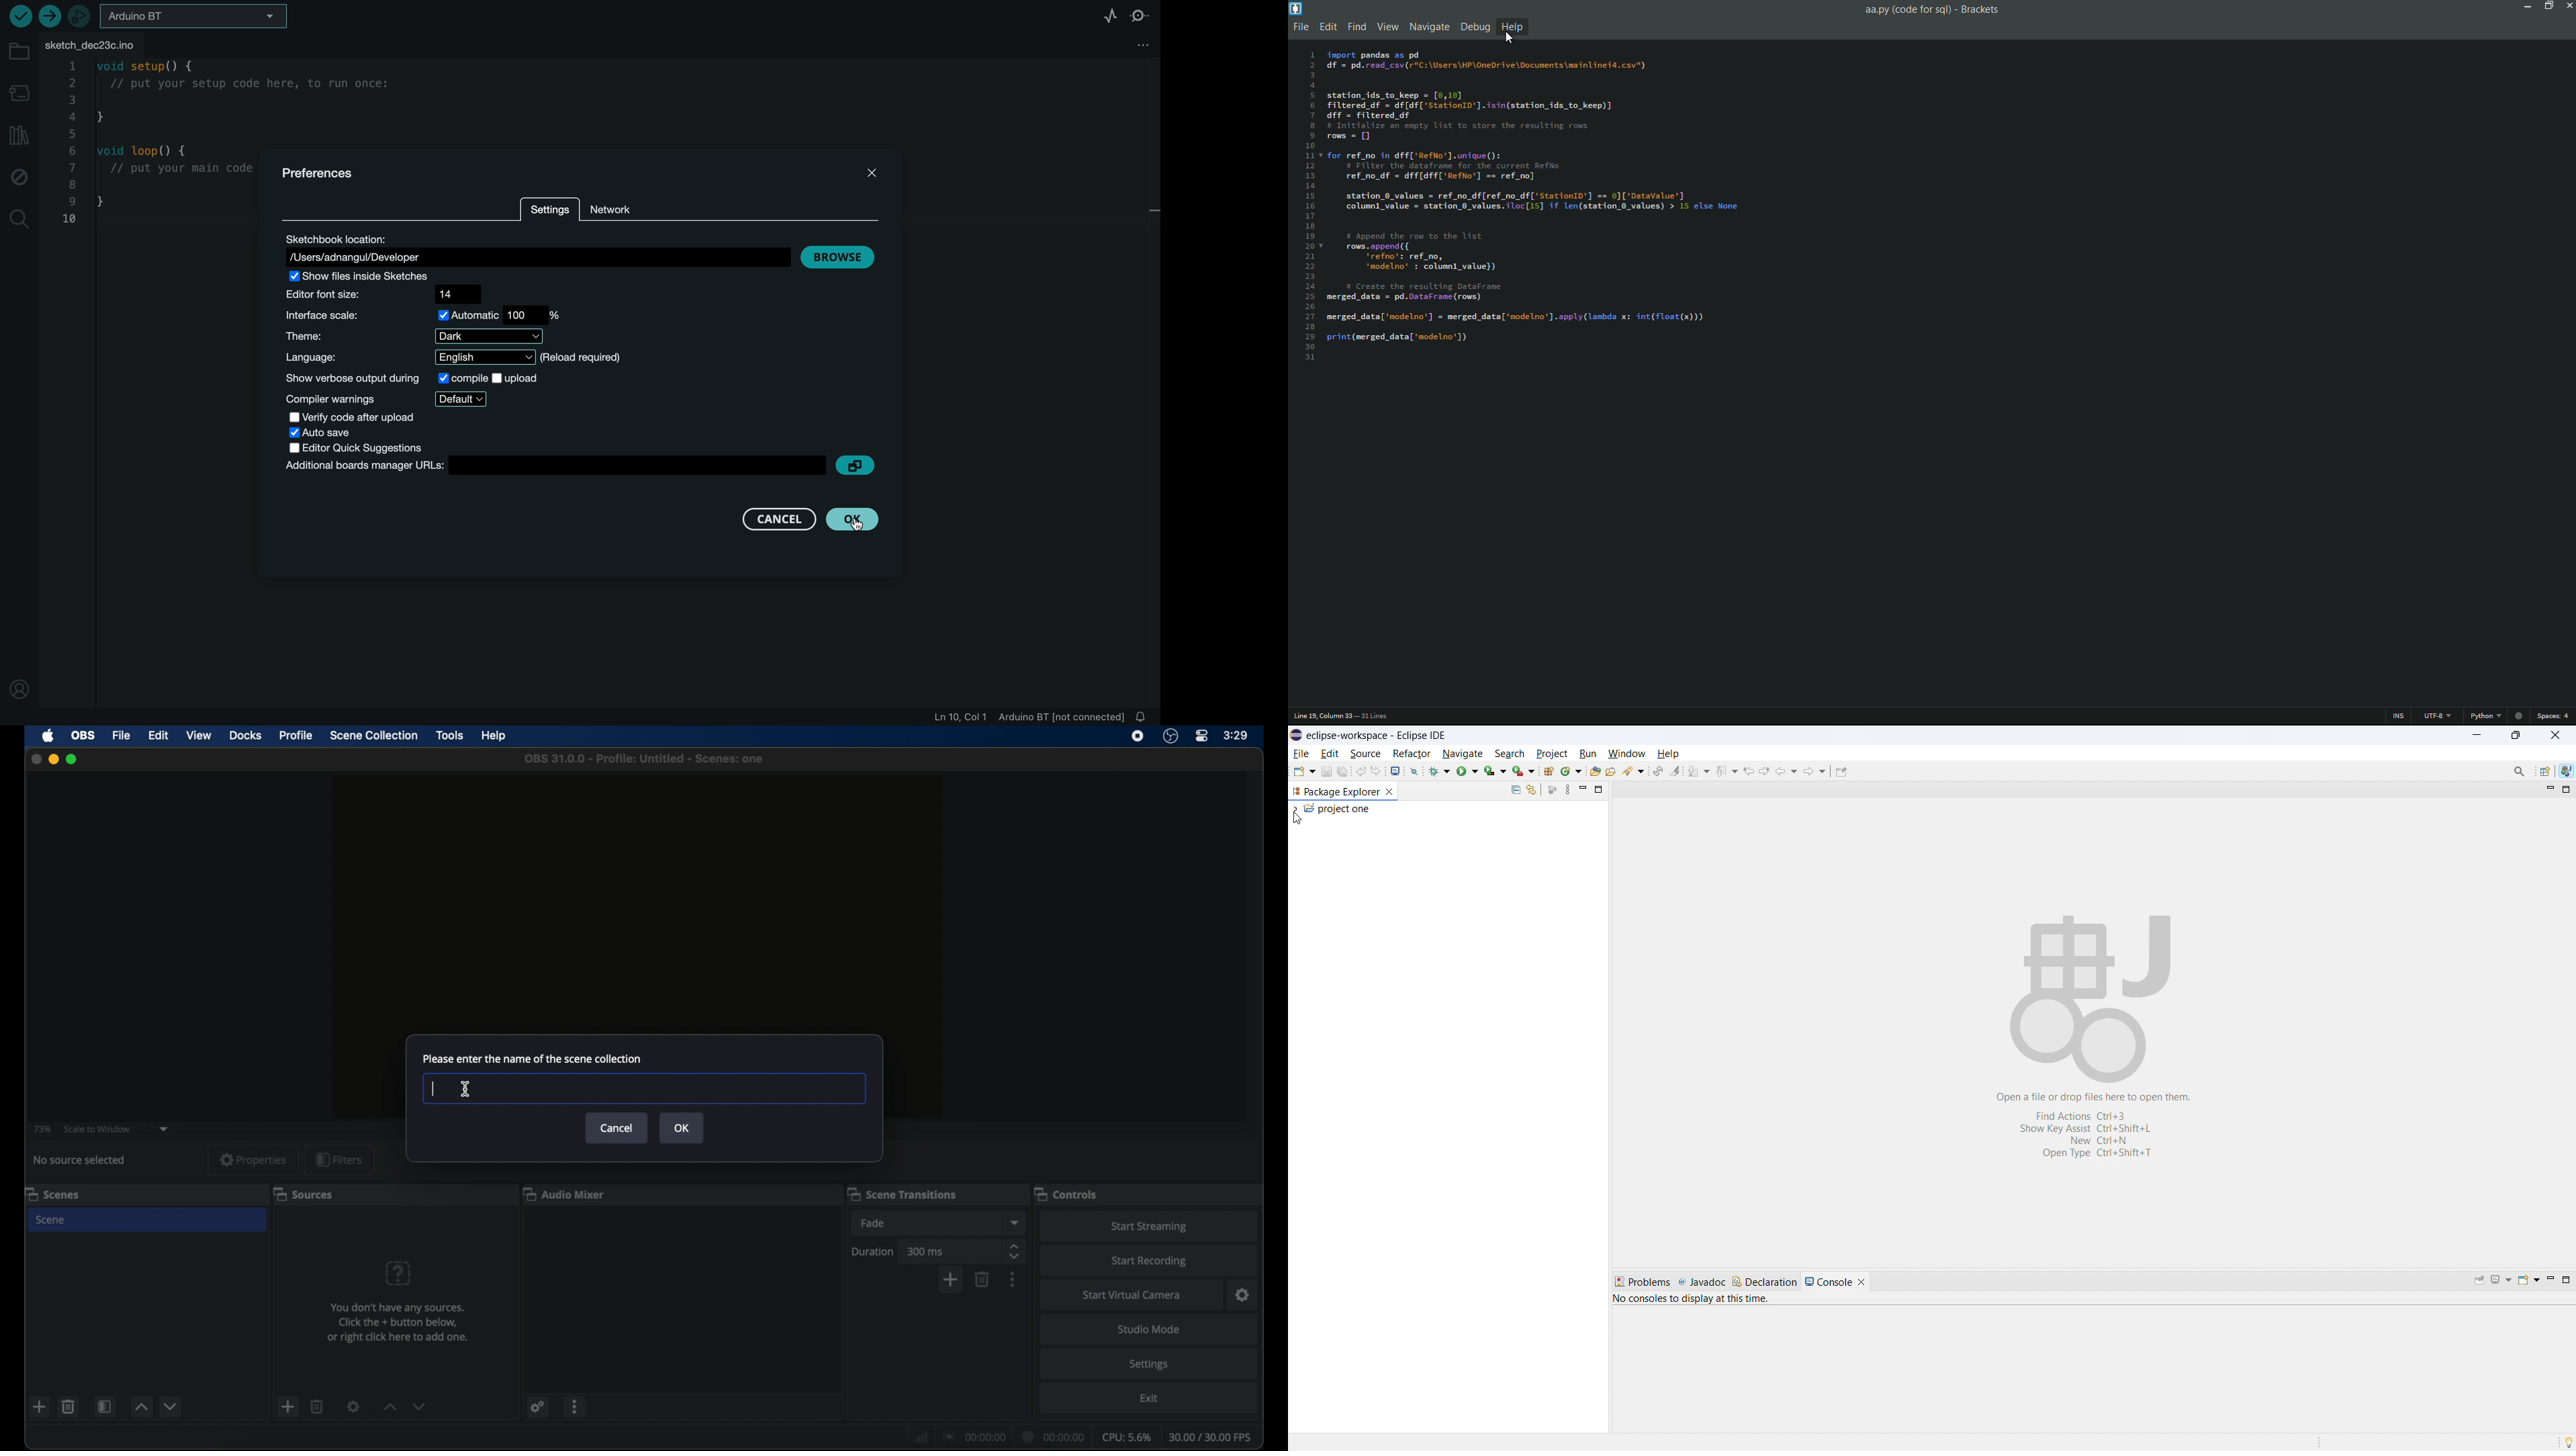 This screenshot has height=1456, width=2576. I want to click on javadoc, so click(1703, 1281).